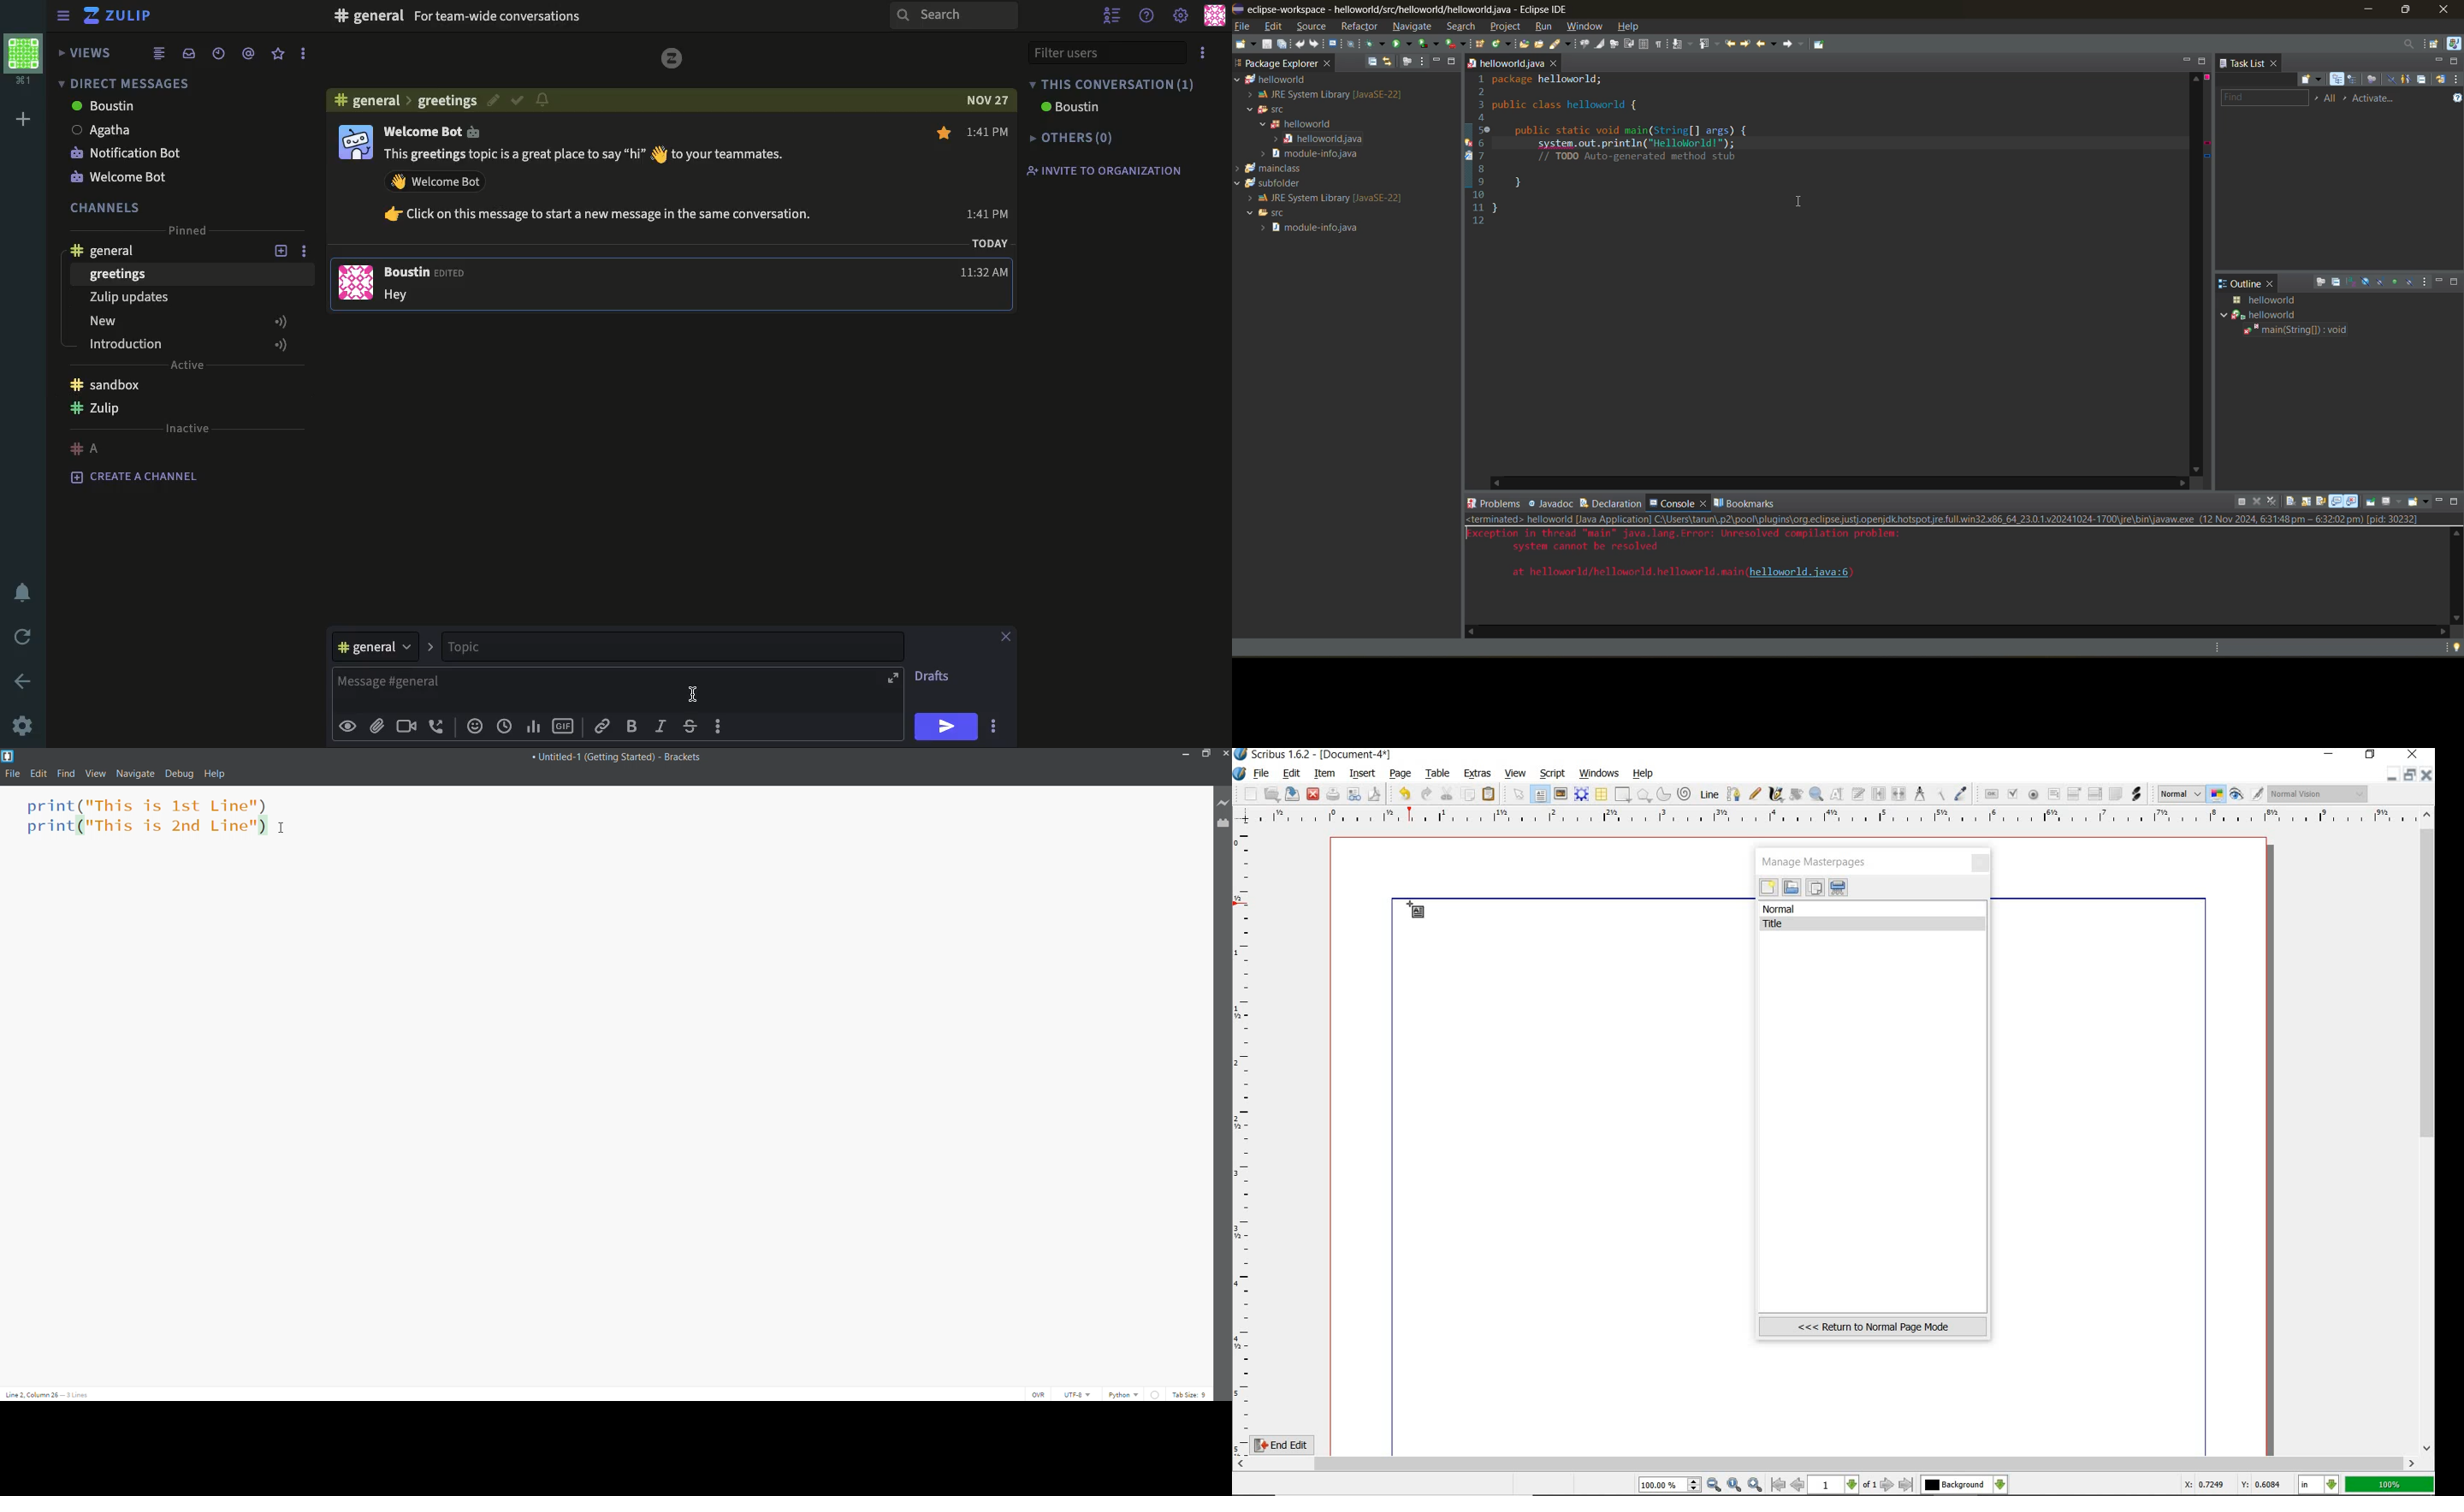 The width and height of the screenshot is (2464, 1512). I want to click on 100.00%, so click(1671, 1485).